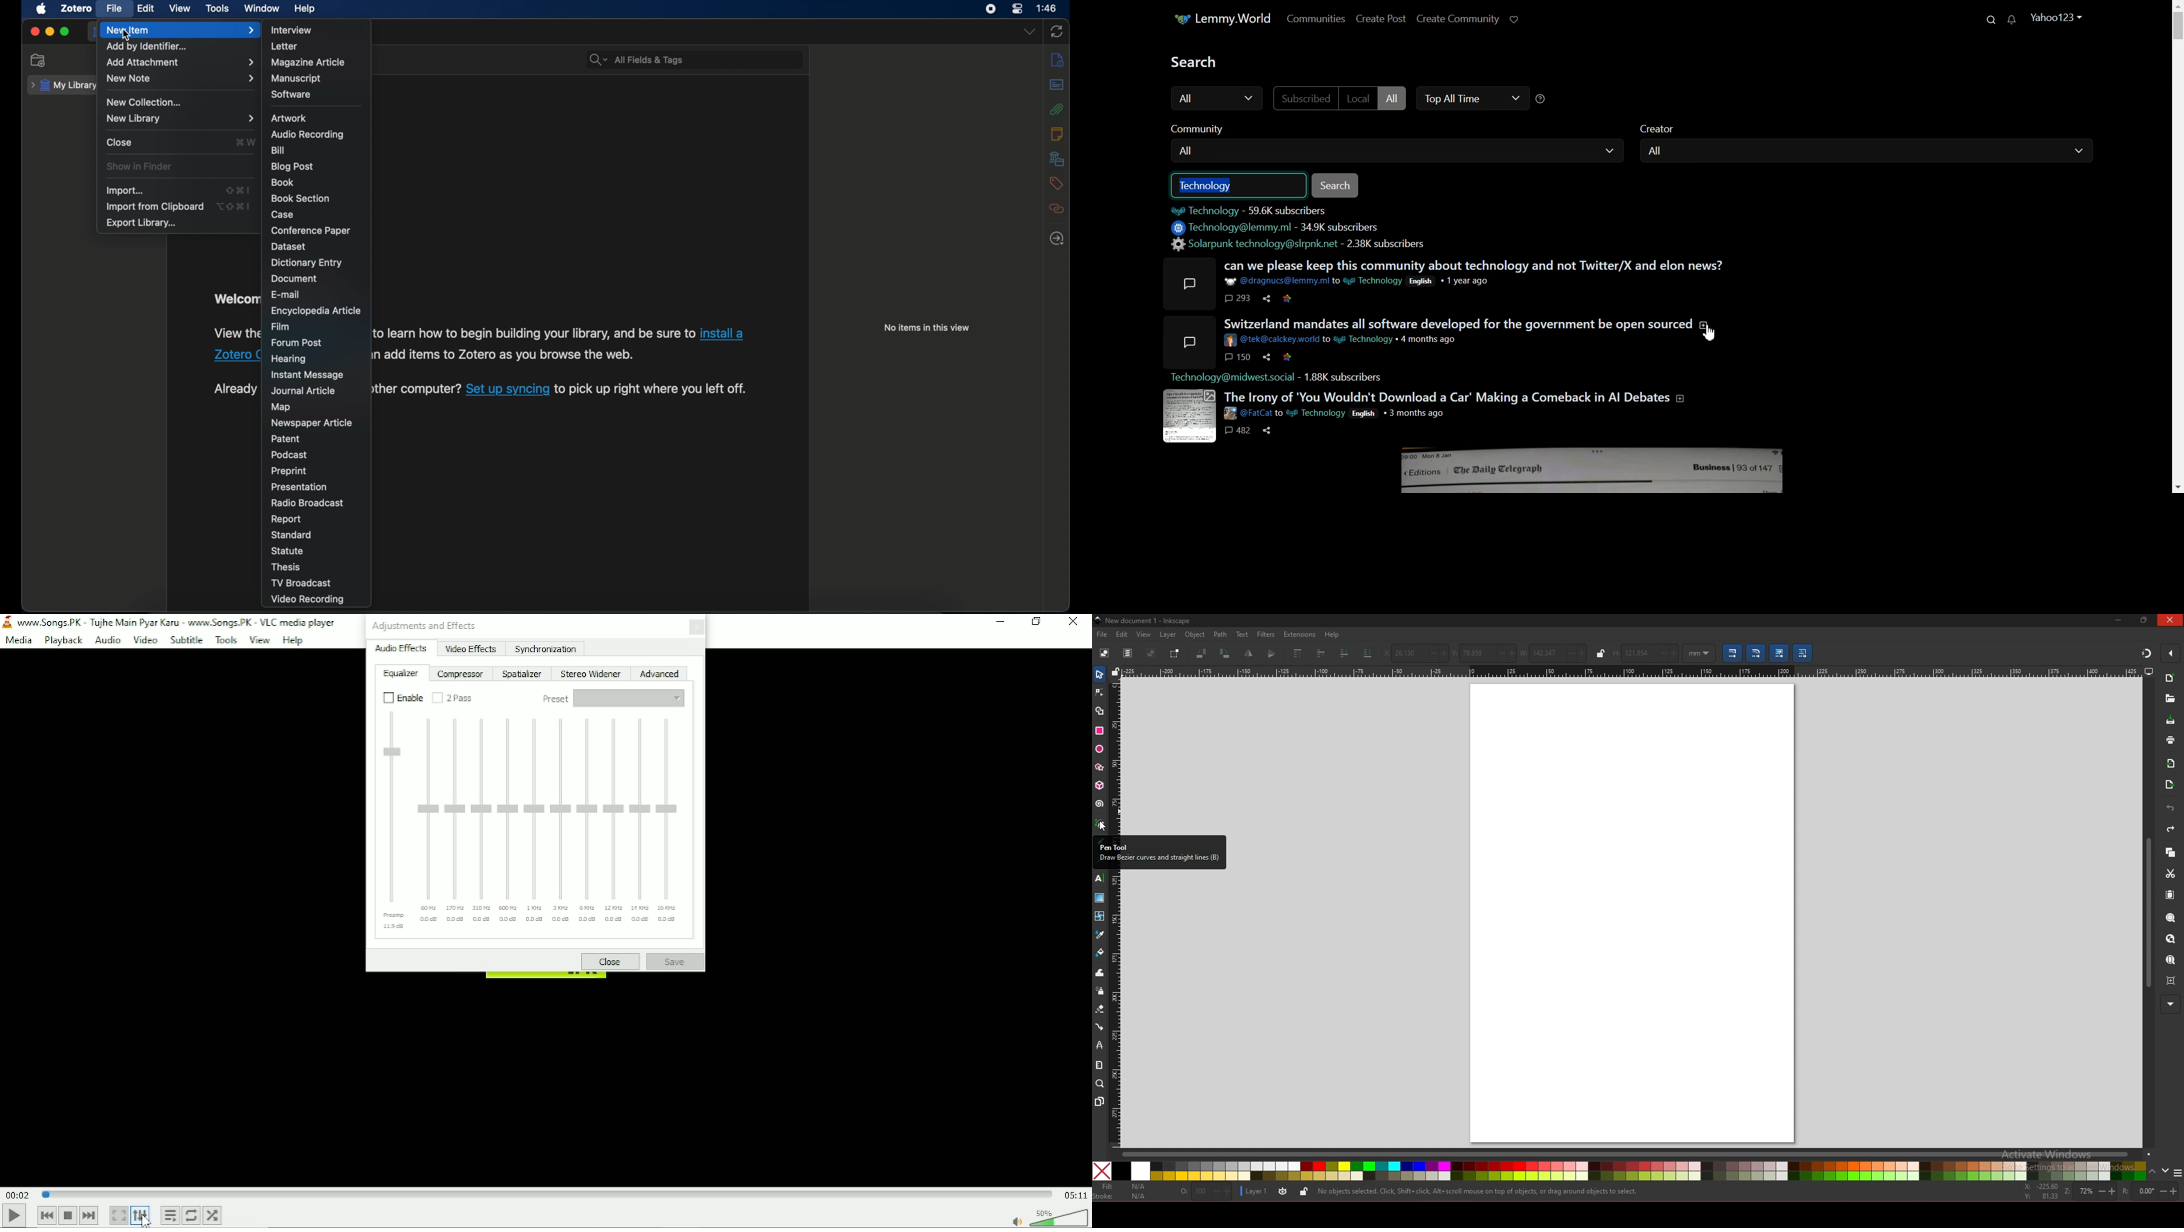  What do you see at coordinates (90, 1216) in the screenshot?
I see `Next` at bounding box center [90, 1216].